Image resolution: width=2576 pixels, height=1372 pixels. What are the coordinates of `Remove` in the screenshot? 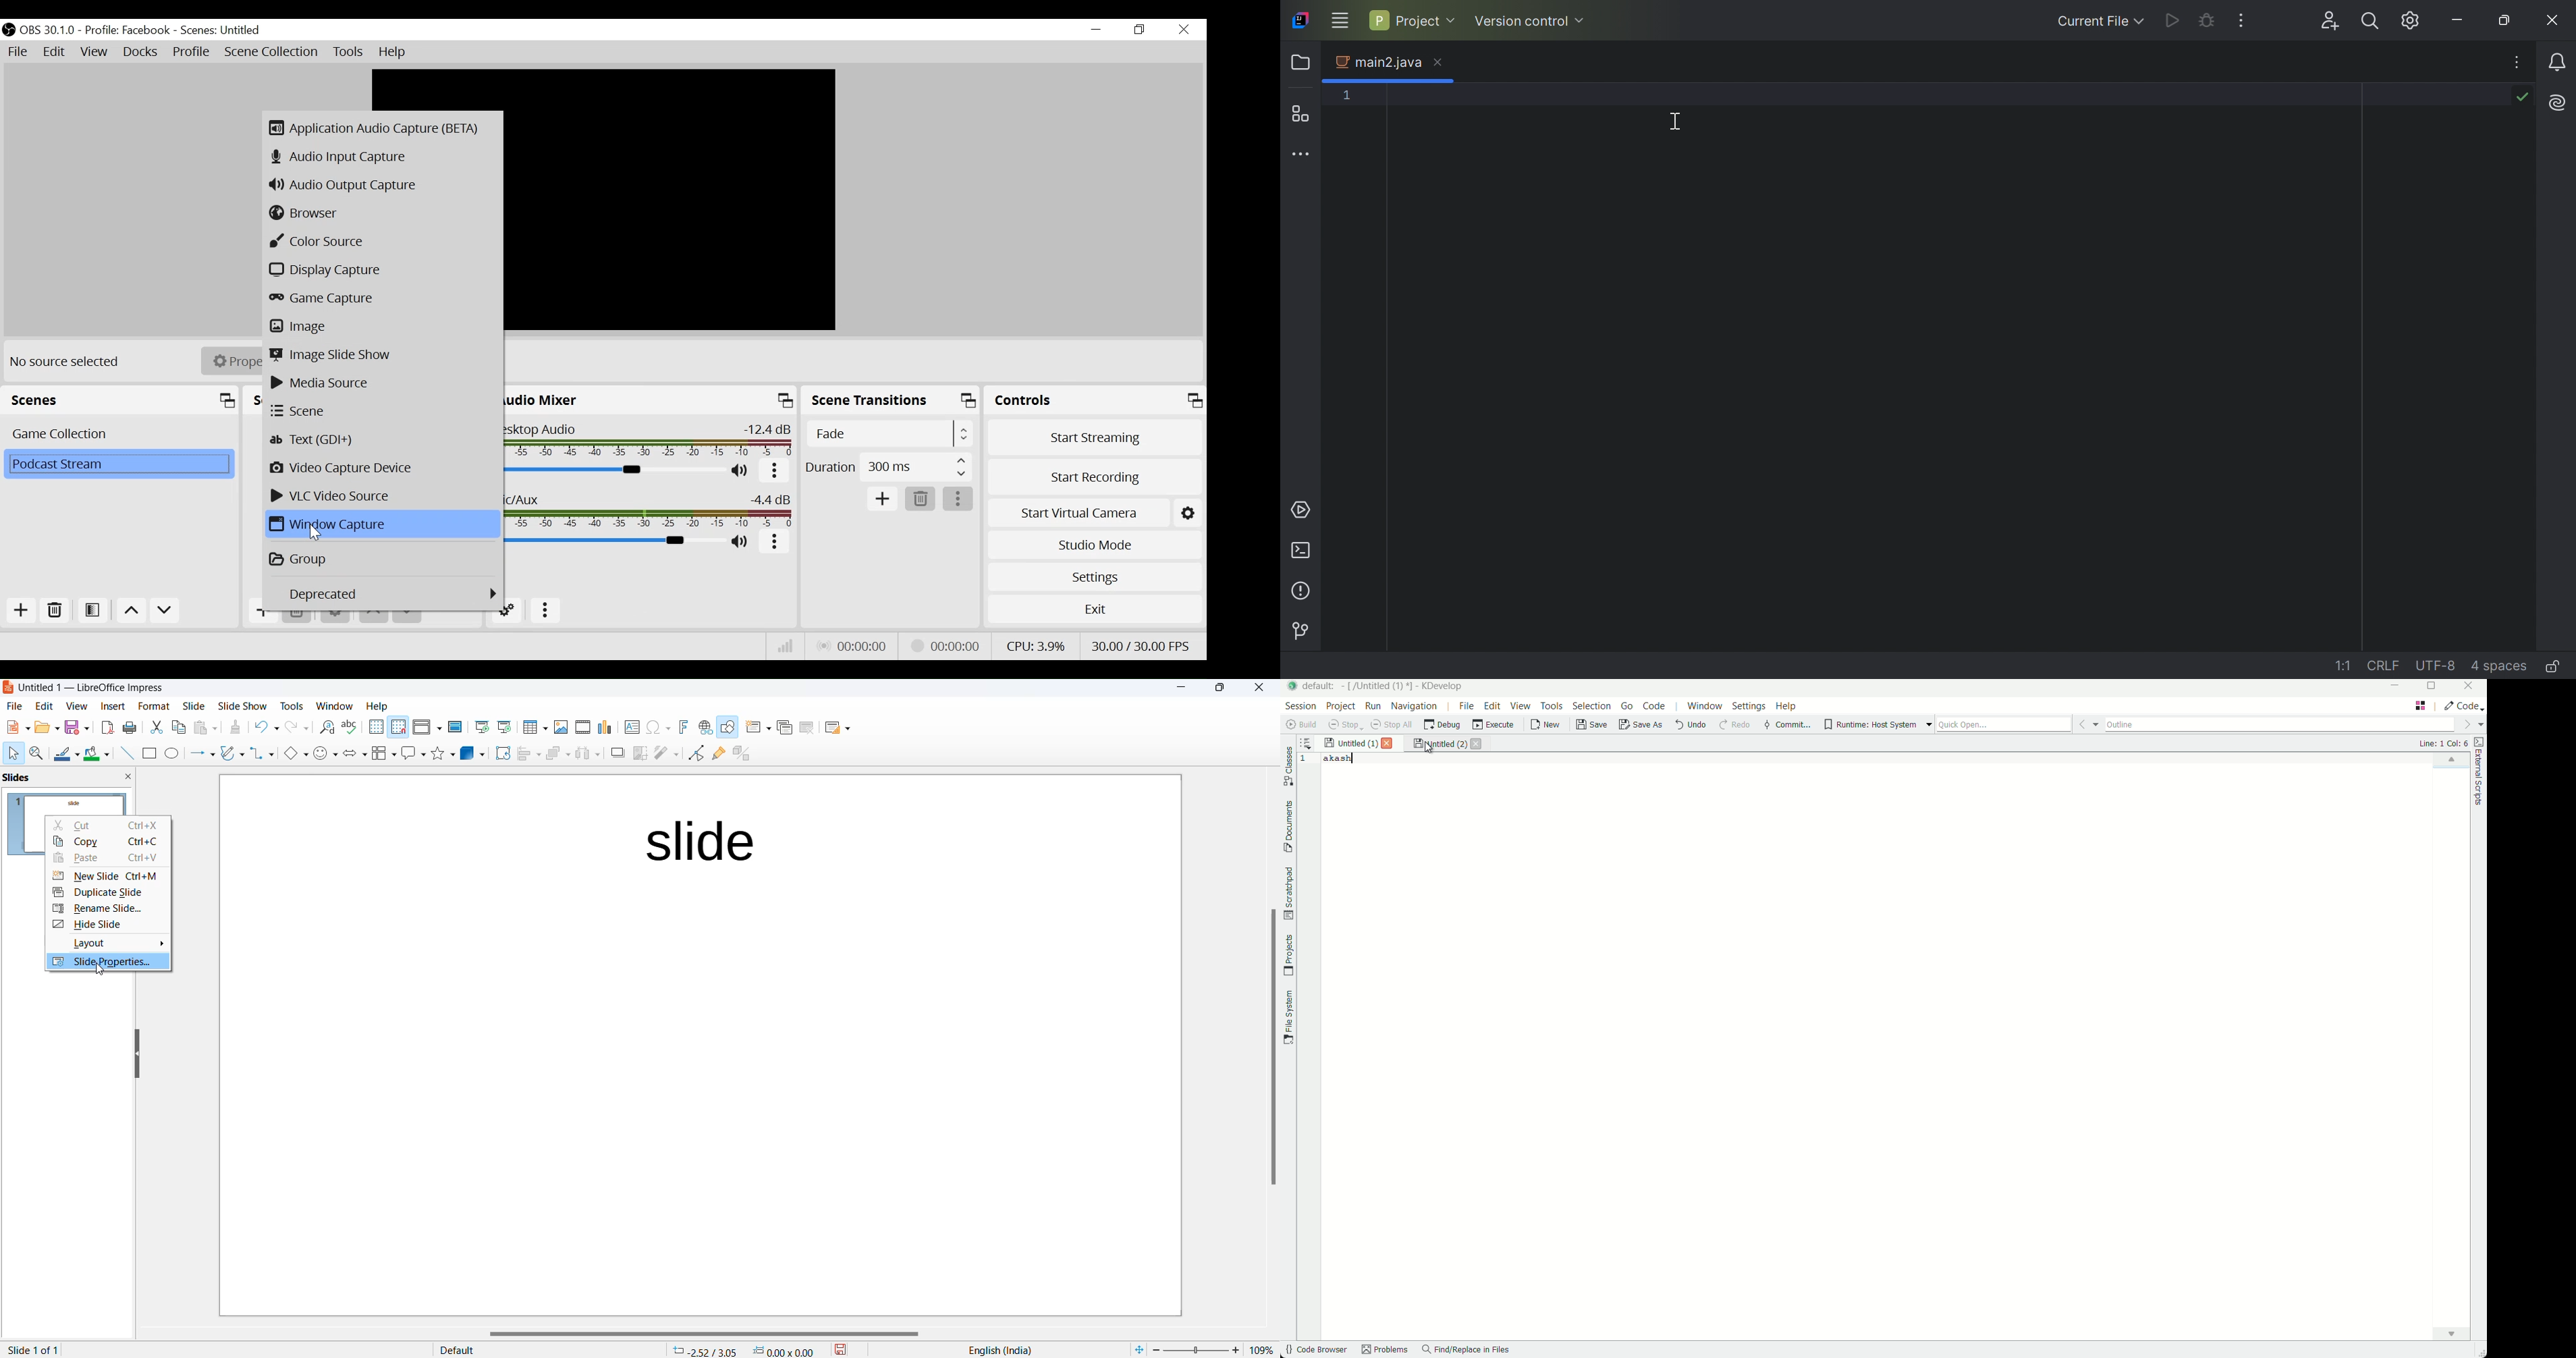 It's located at (920, 498).